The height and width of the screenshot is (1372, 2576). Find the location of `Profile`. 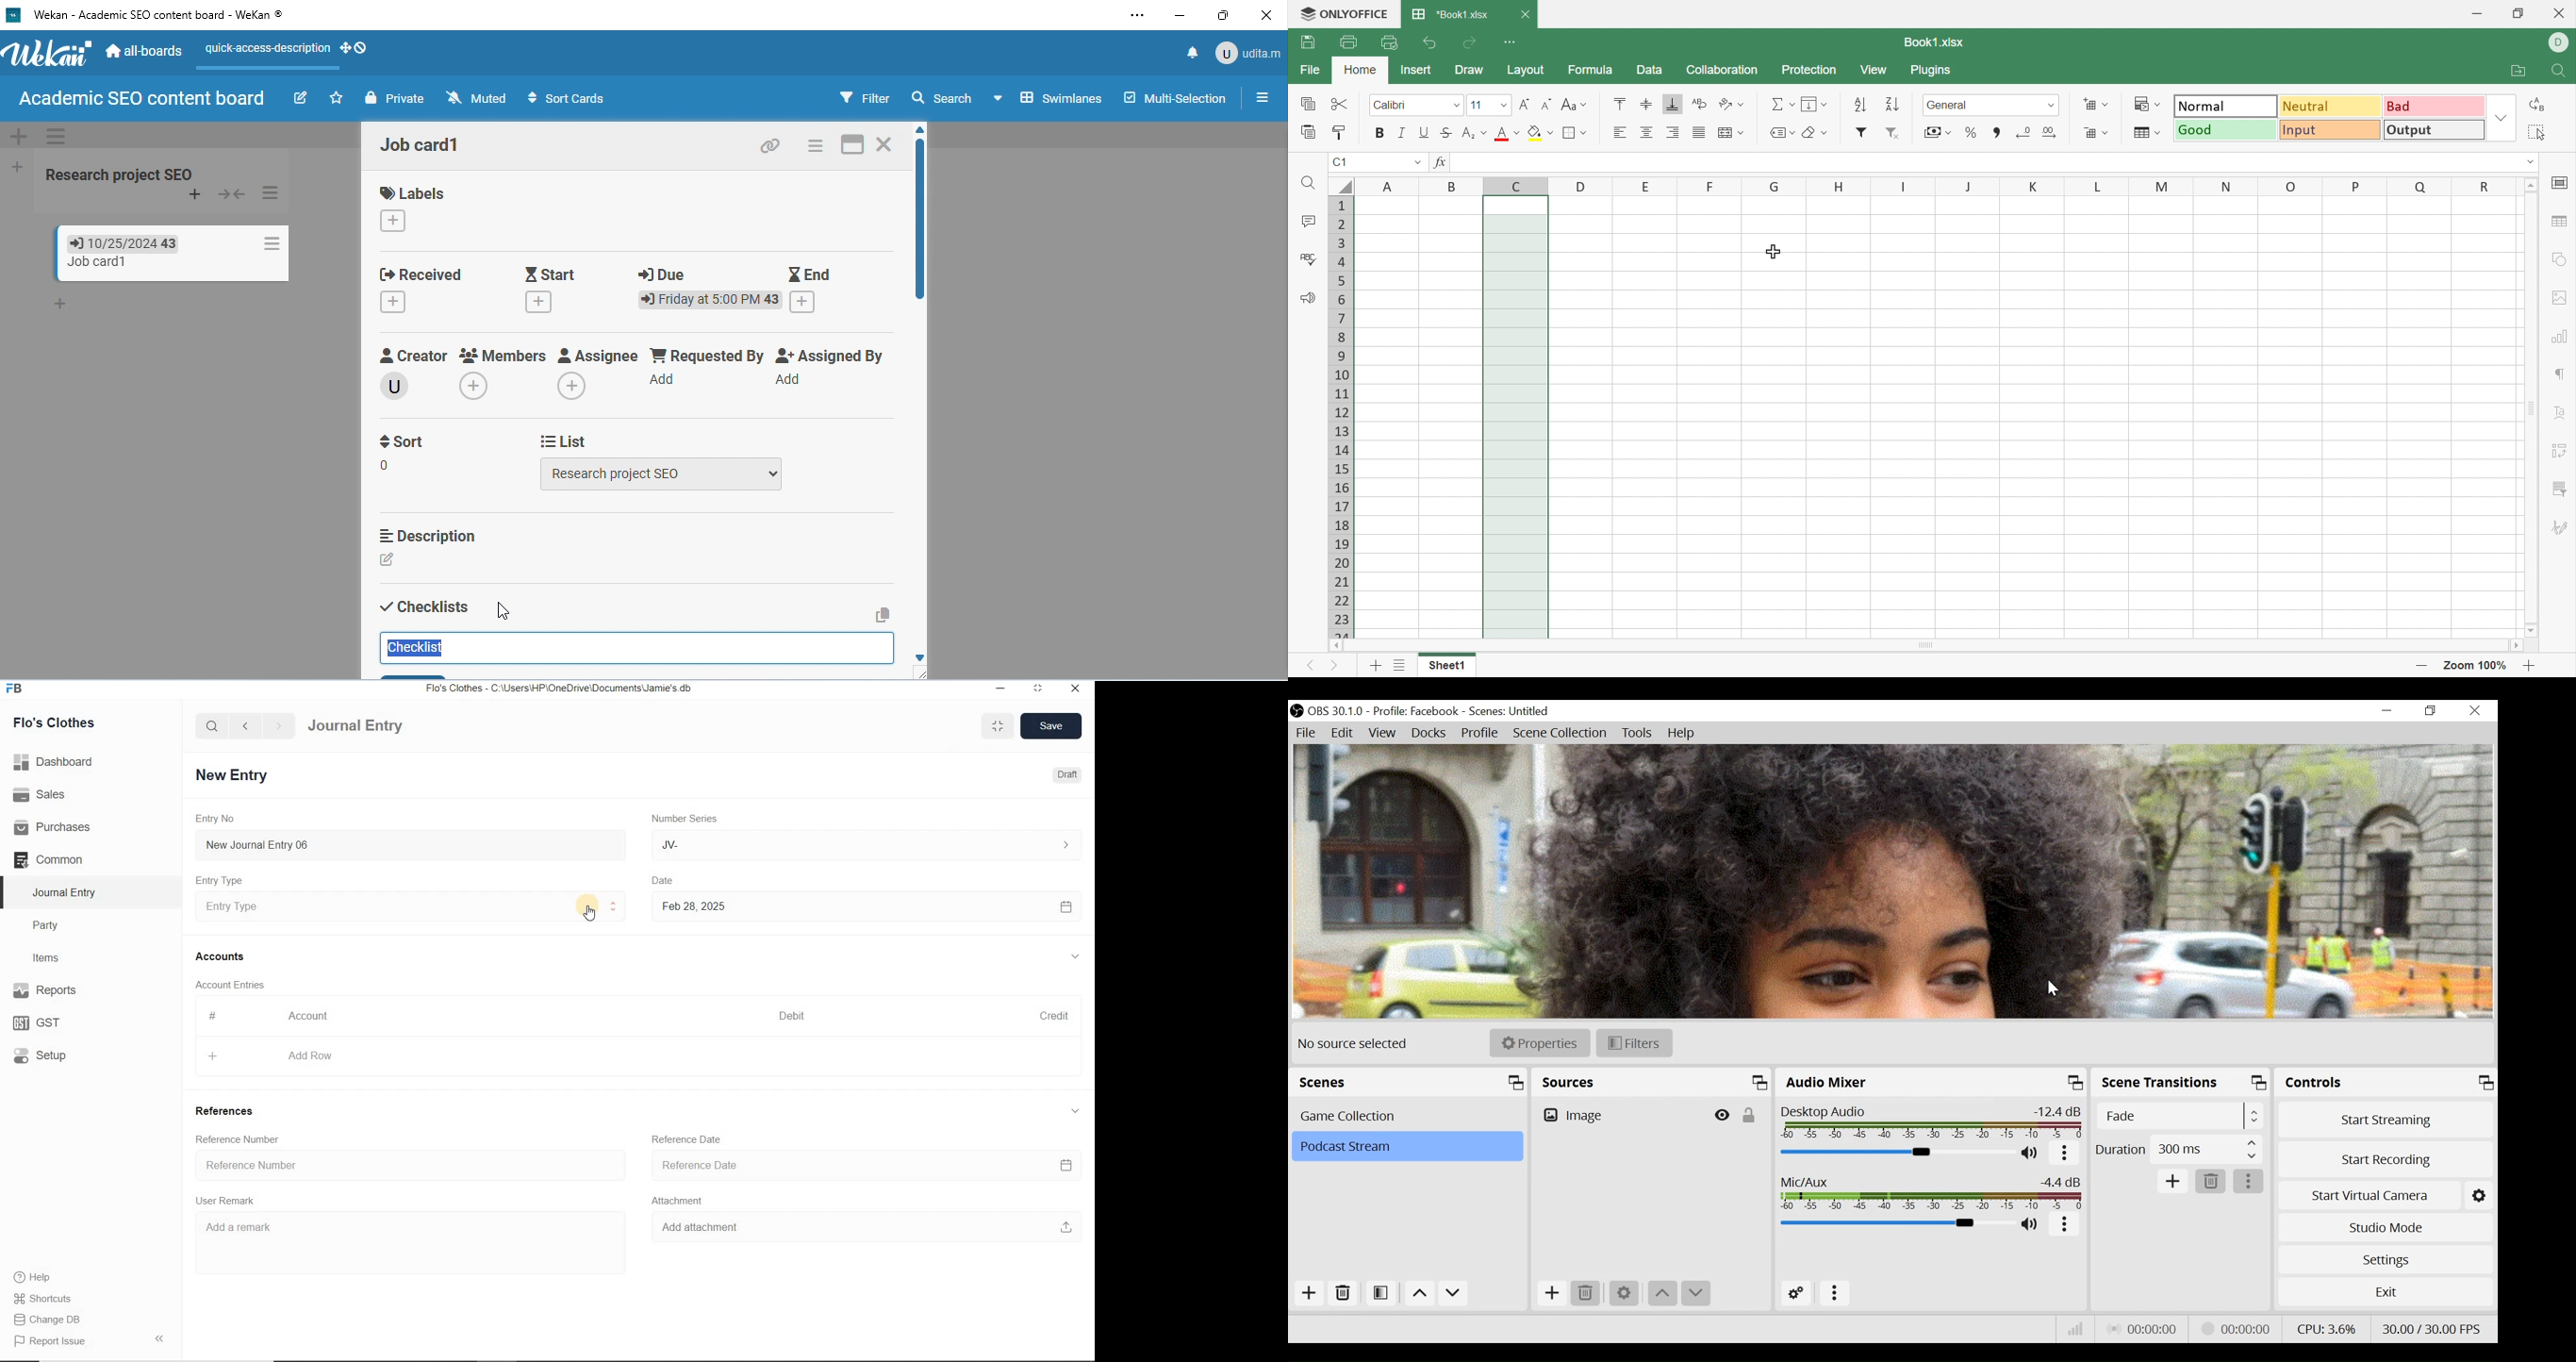

Profile is located at coordinates (1417, 712).